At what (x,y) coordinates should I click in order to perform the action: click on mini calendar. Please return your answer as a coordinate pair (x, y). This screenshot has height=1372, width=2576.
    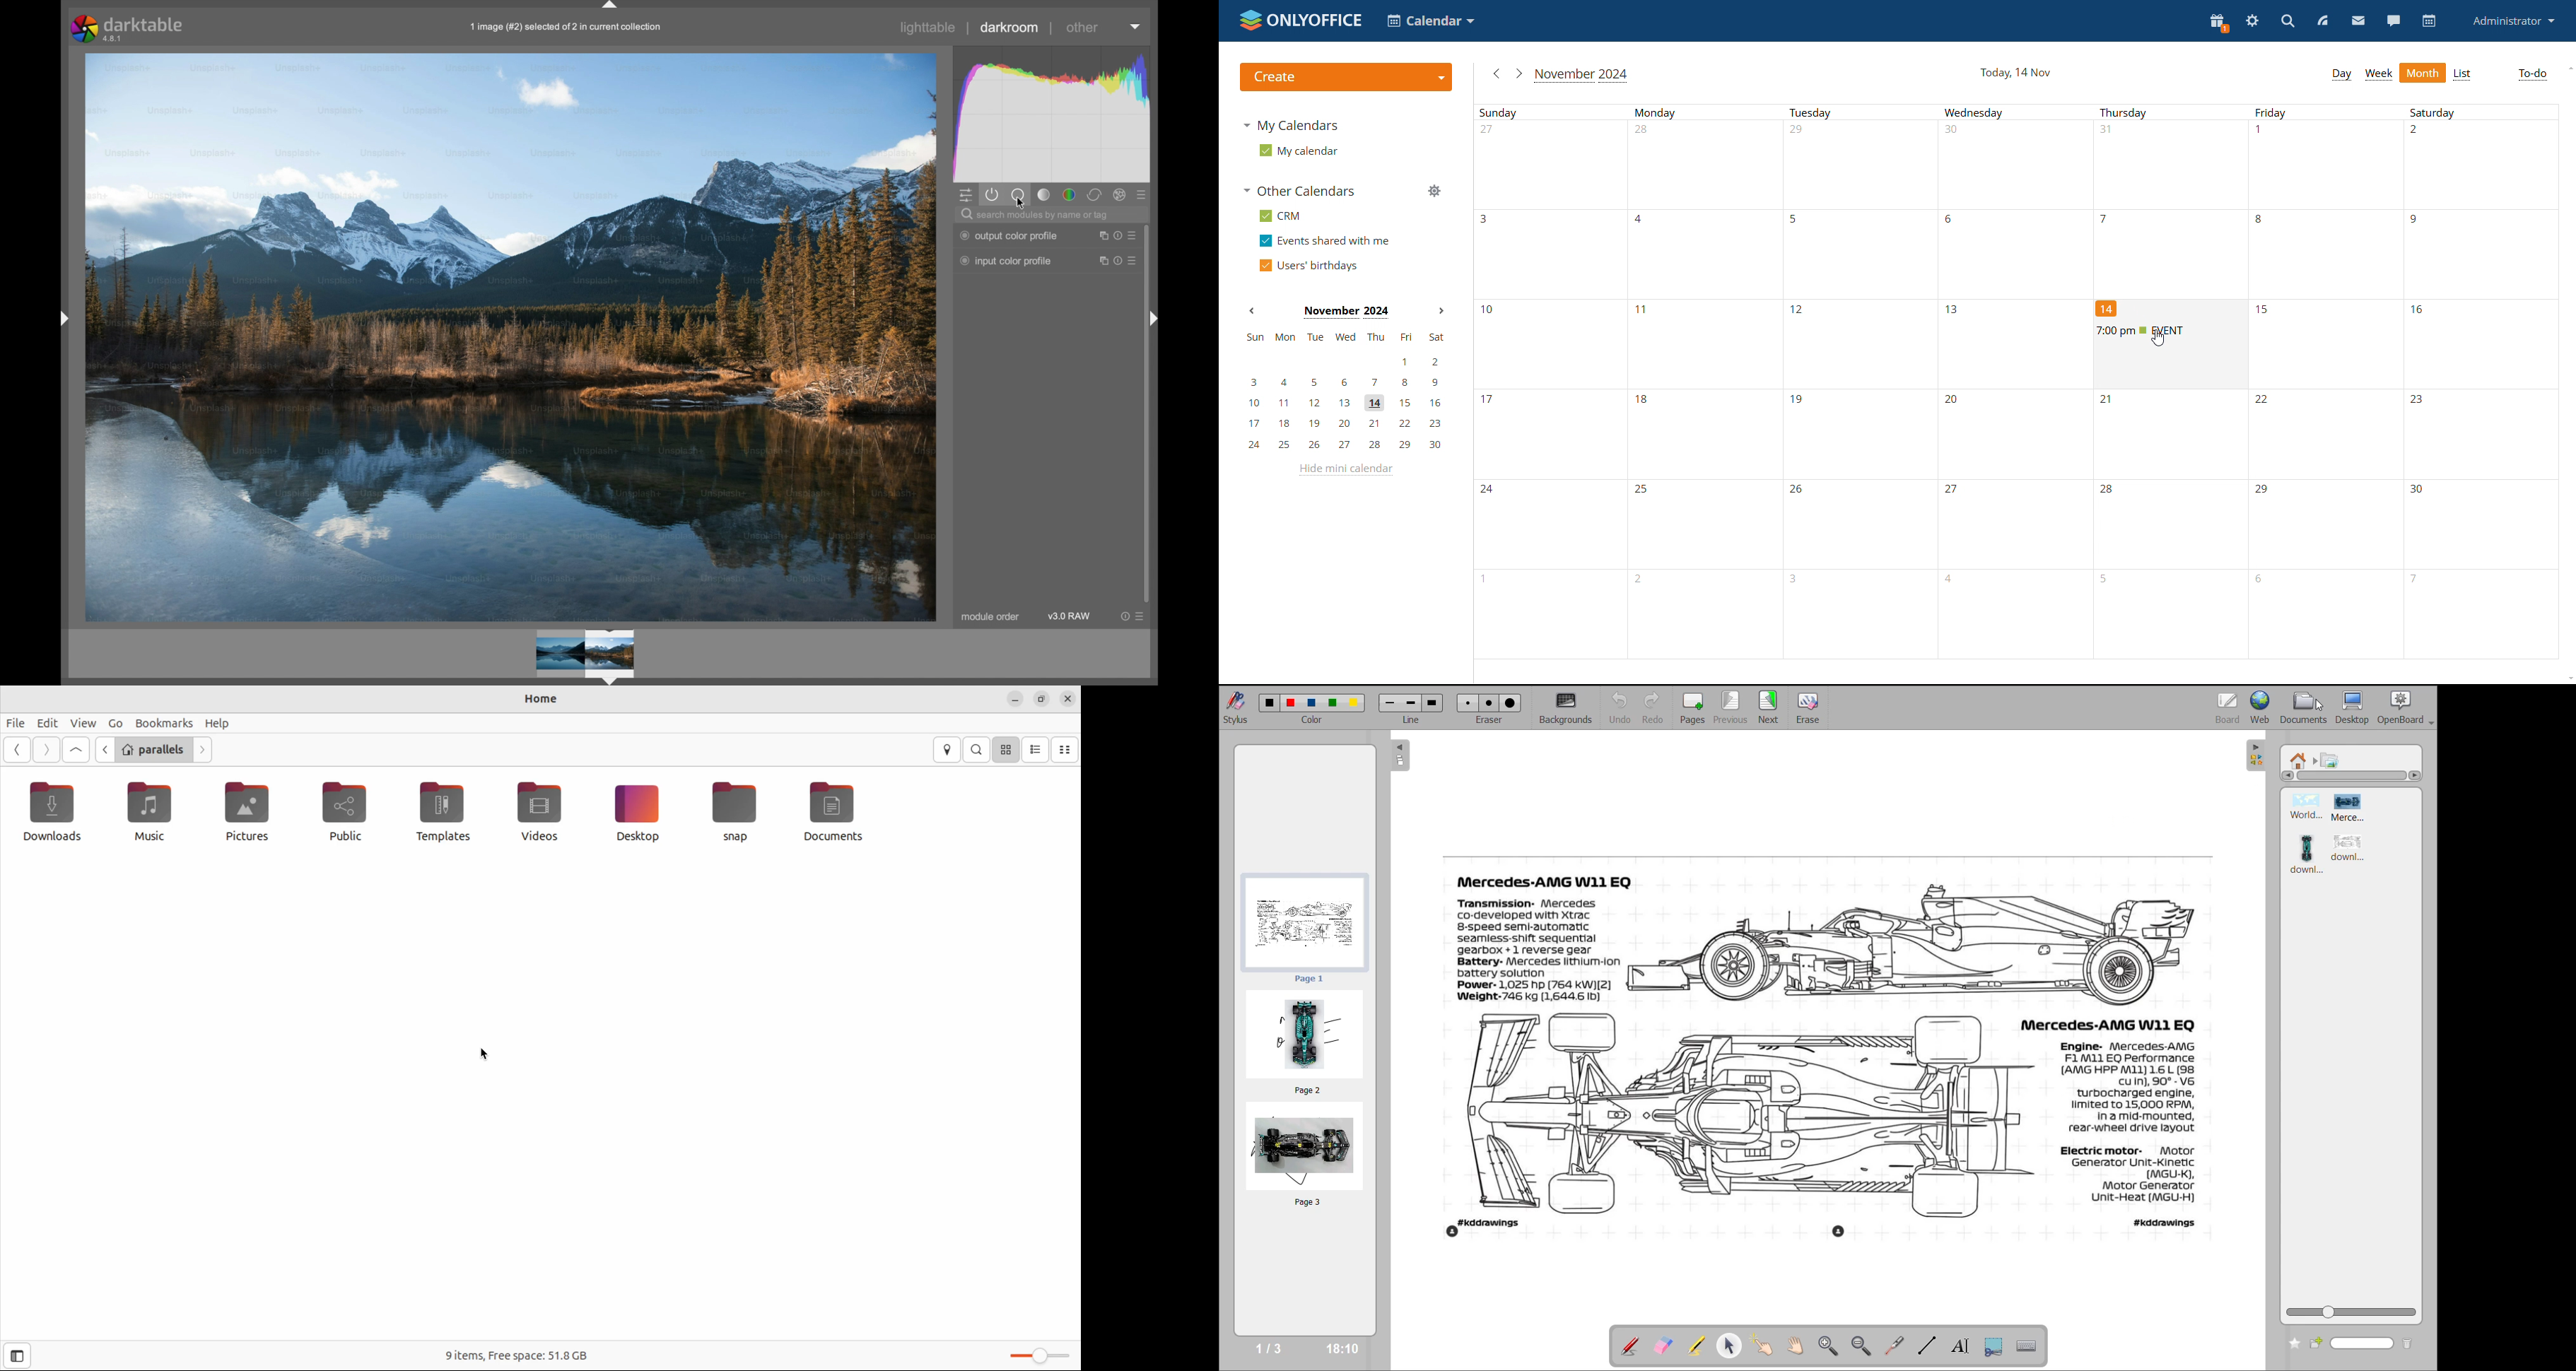
    Looking at the image, I should click on (1345, 392).